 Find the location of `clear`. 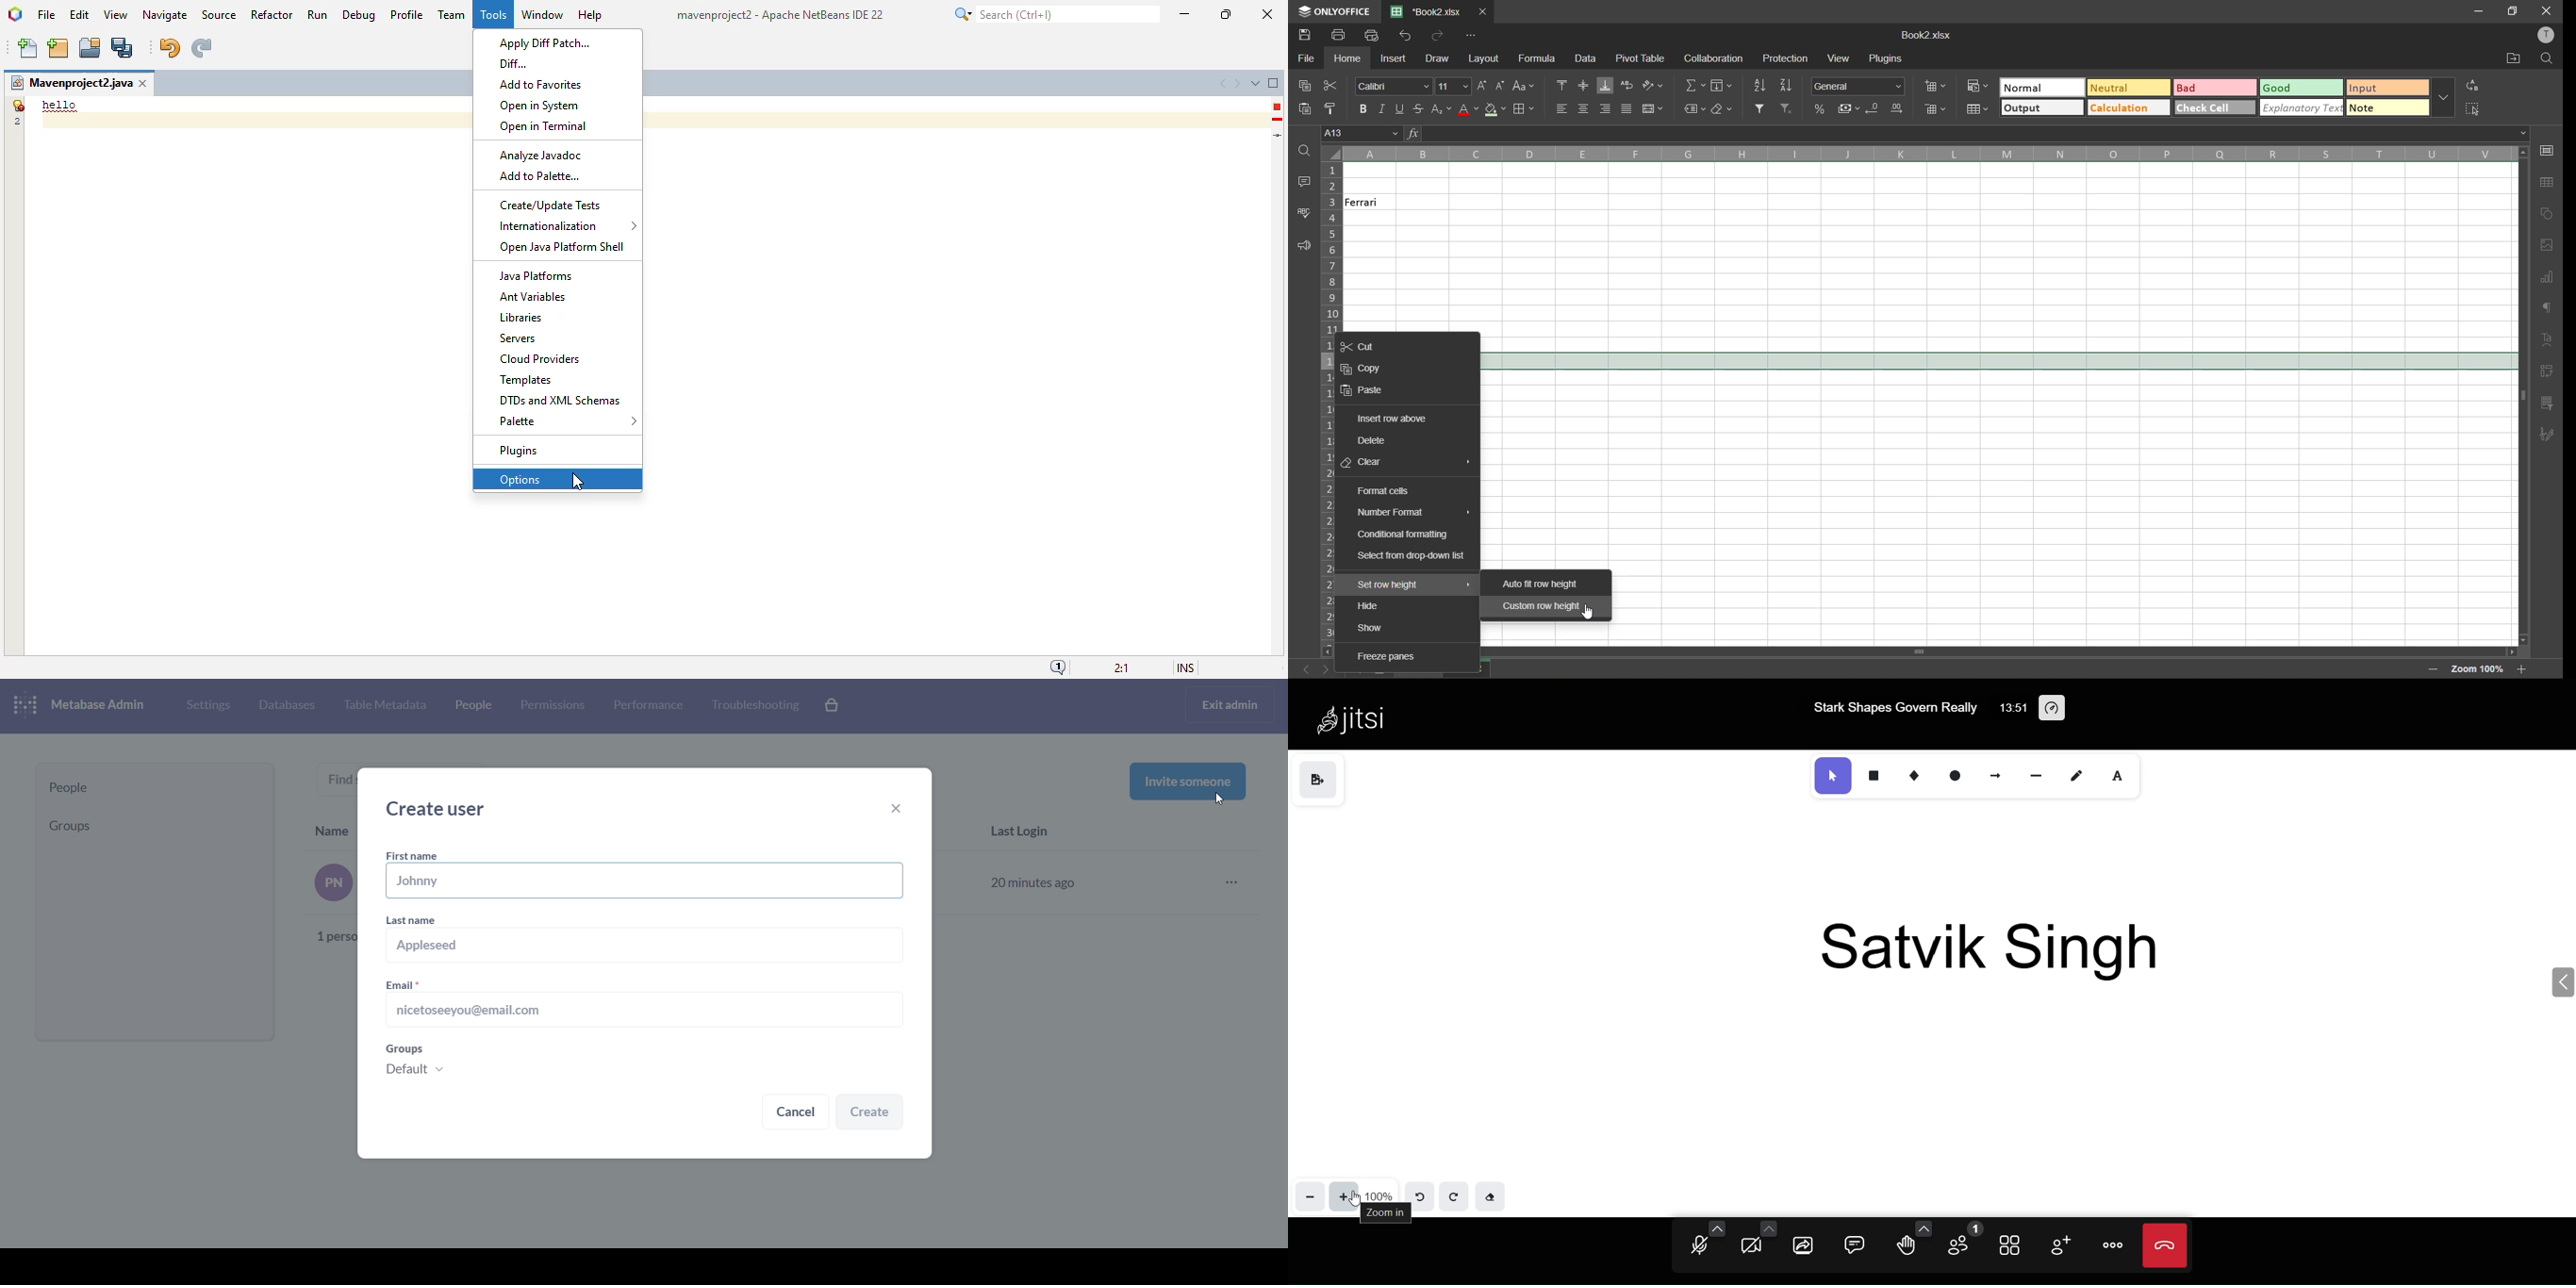

clear is located at coordinates (1406, 464).